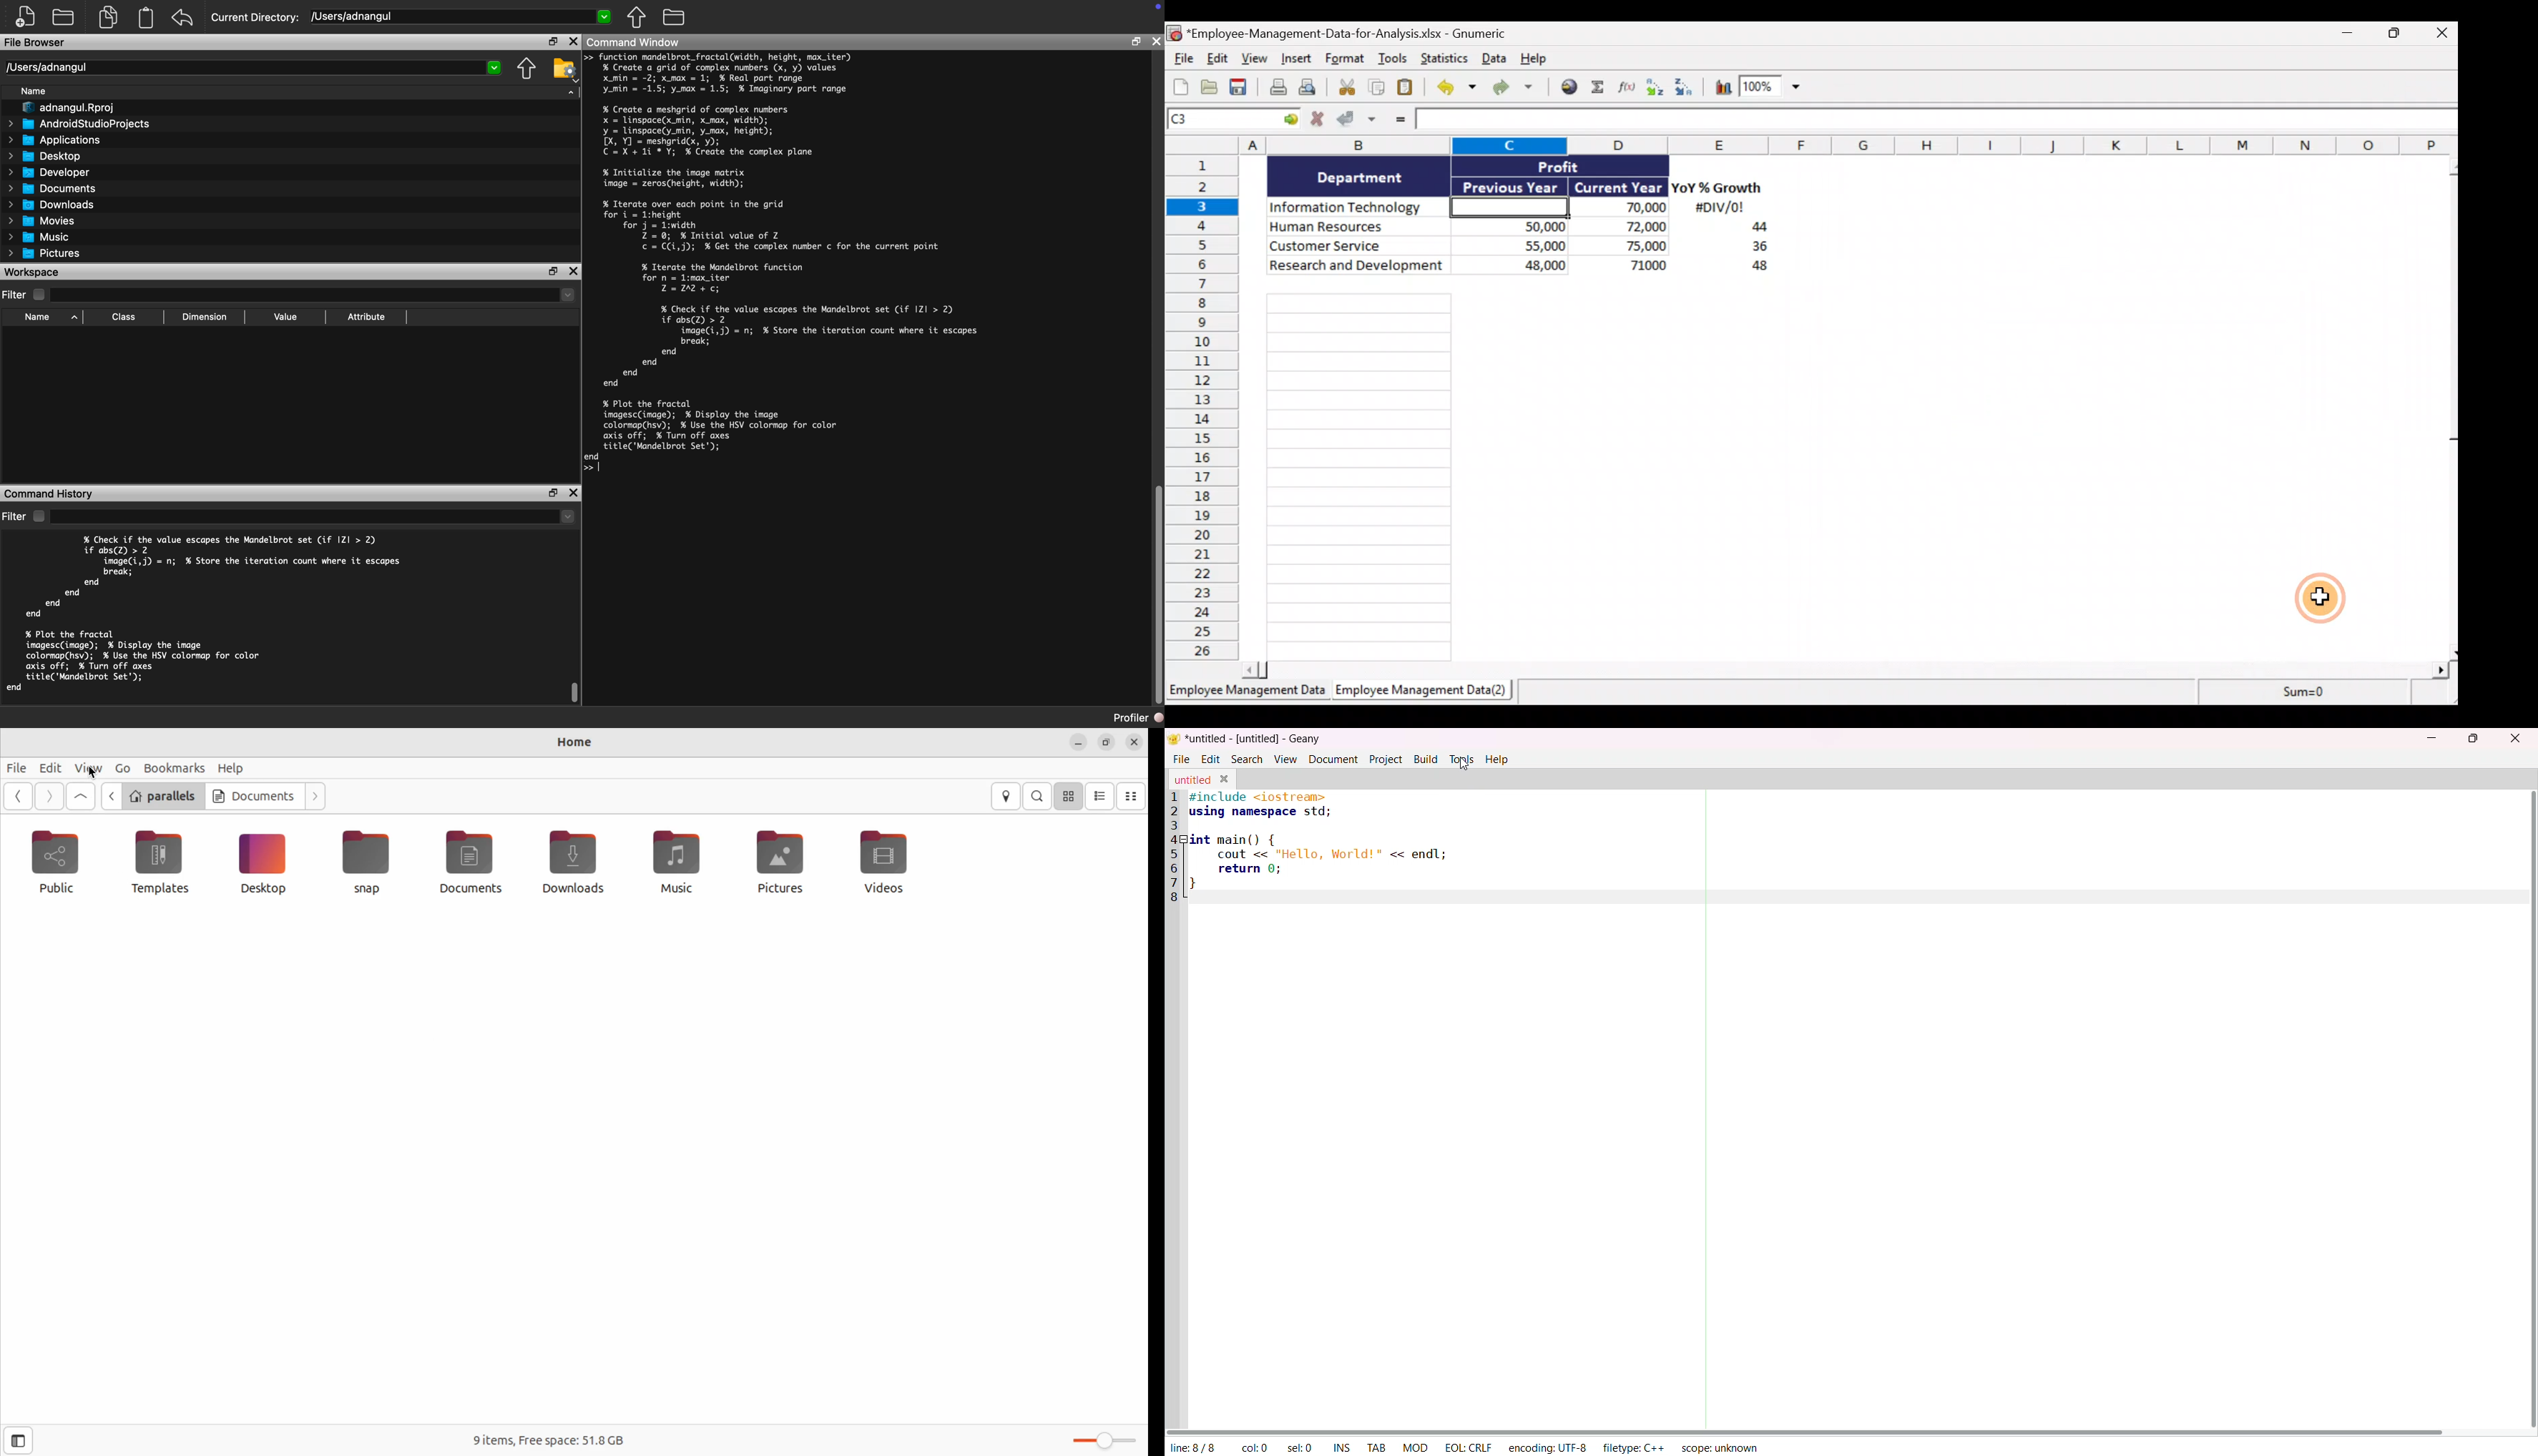  Describe the element at coordinates (1080, 742) in the screenshot. I see `minimize` at that location.